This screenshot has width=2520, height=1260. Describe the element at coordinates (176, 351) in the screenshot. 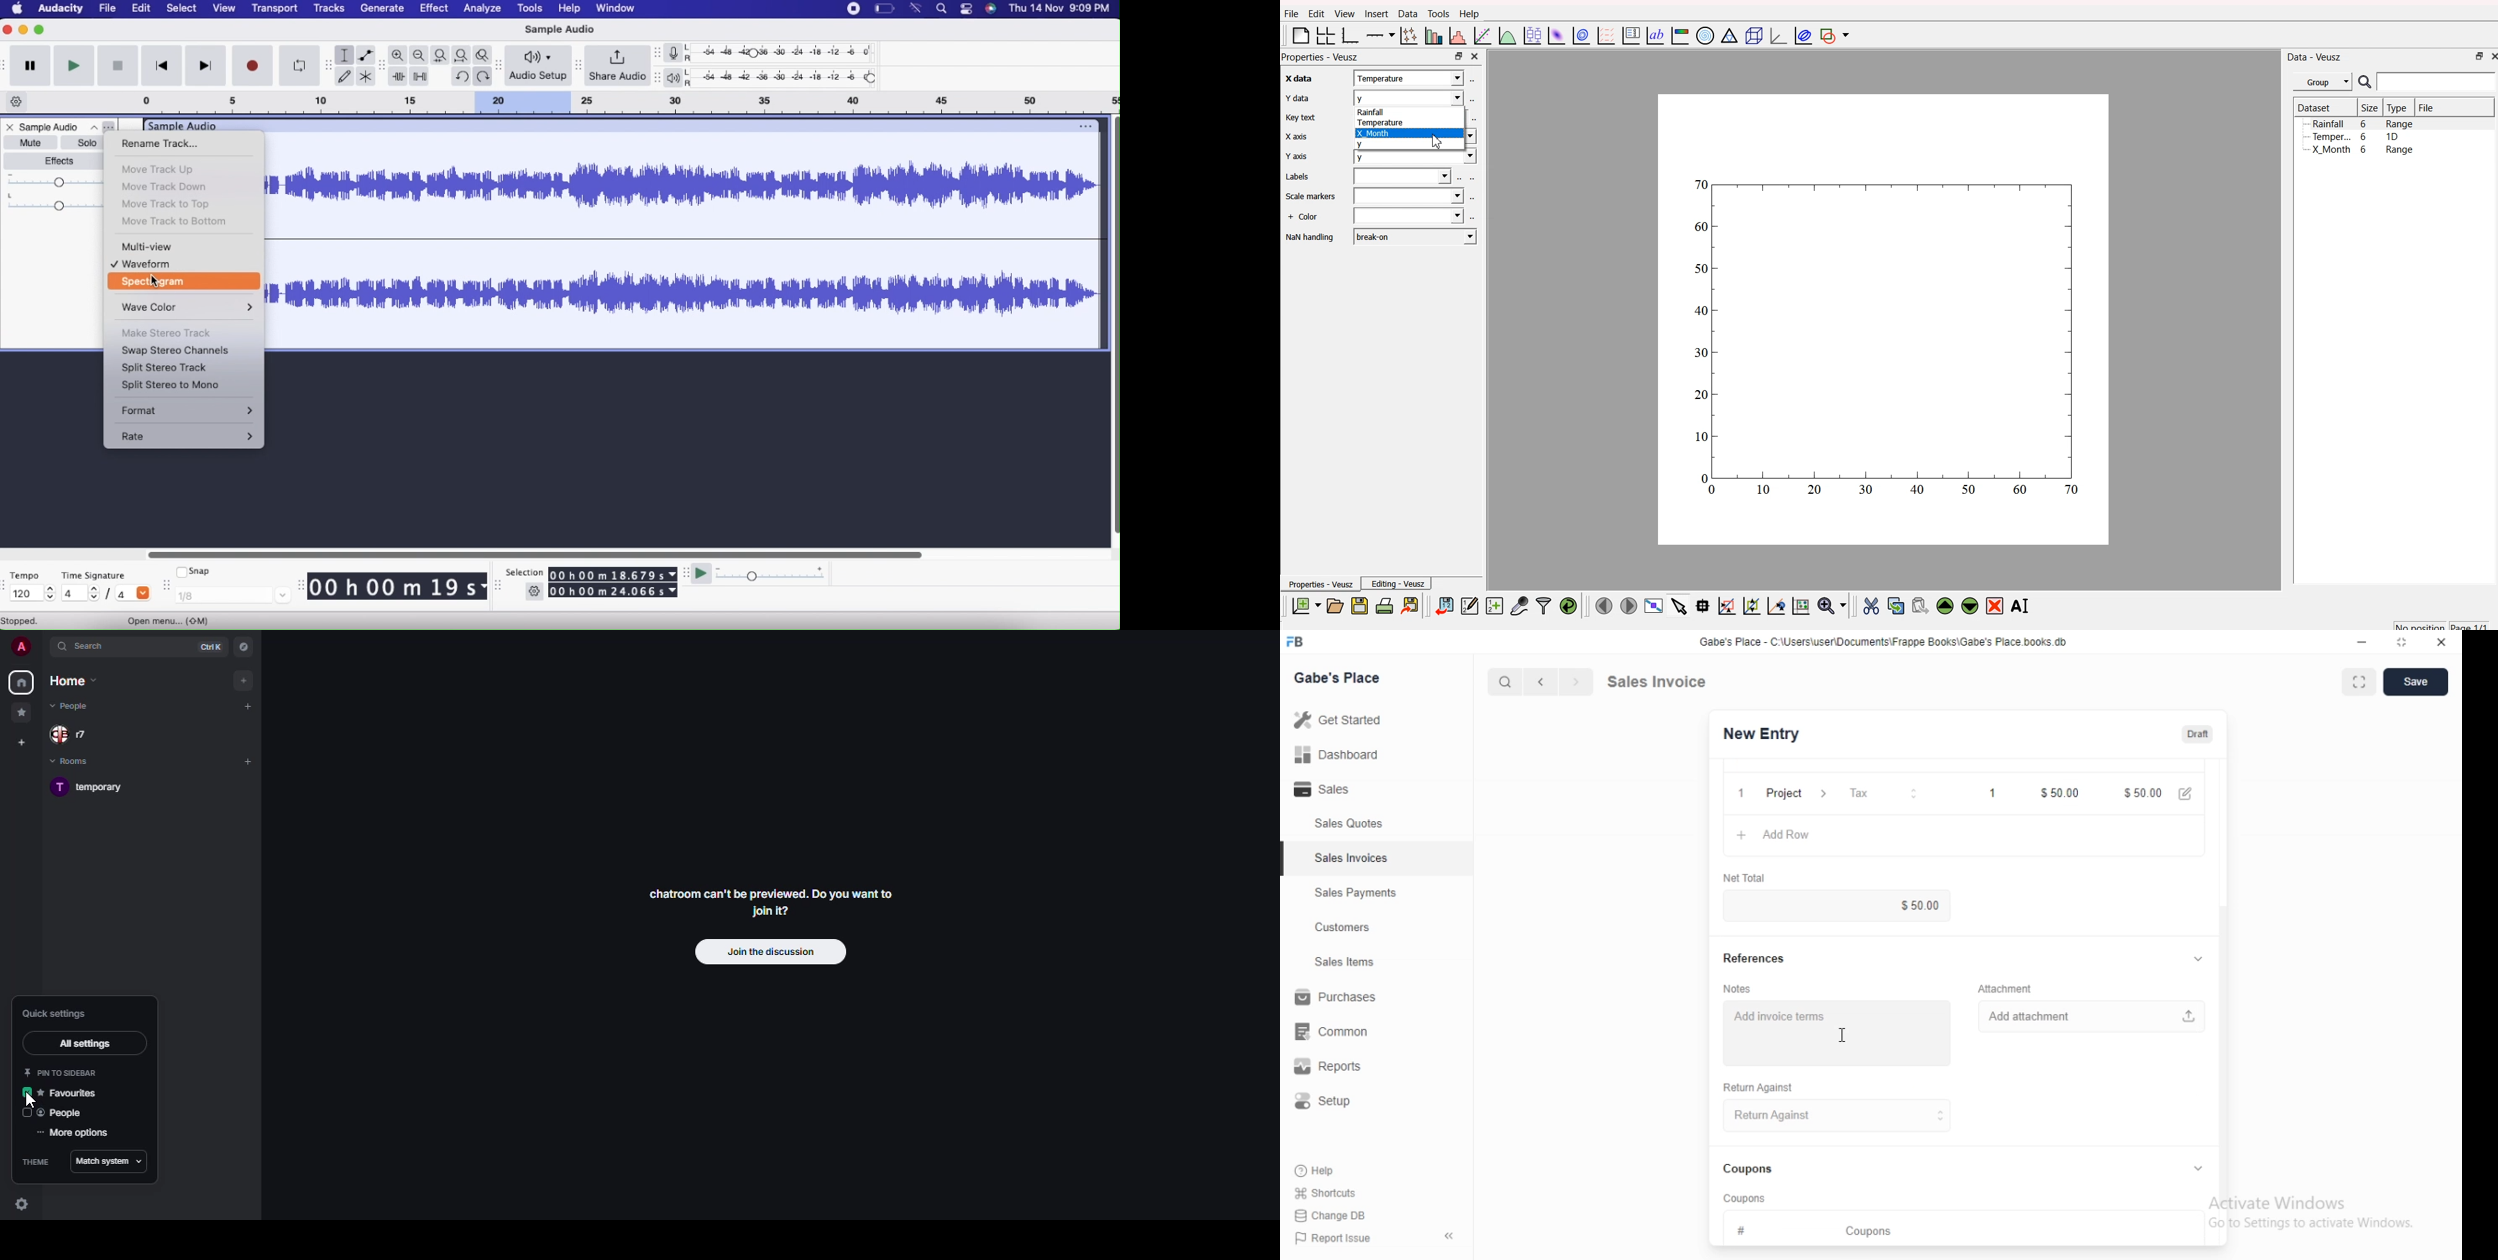

I see `Swap Stereo Channels` at that location.